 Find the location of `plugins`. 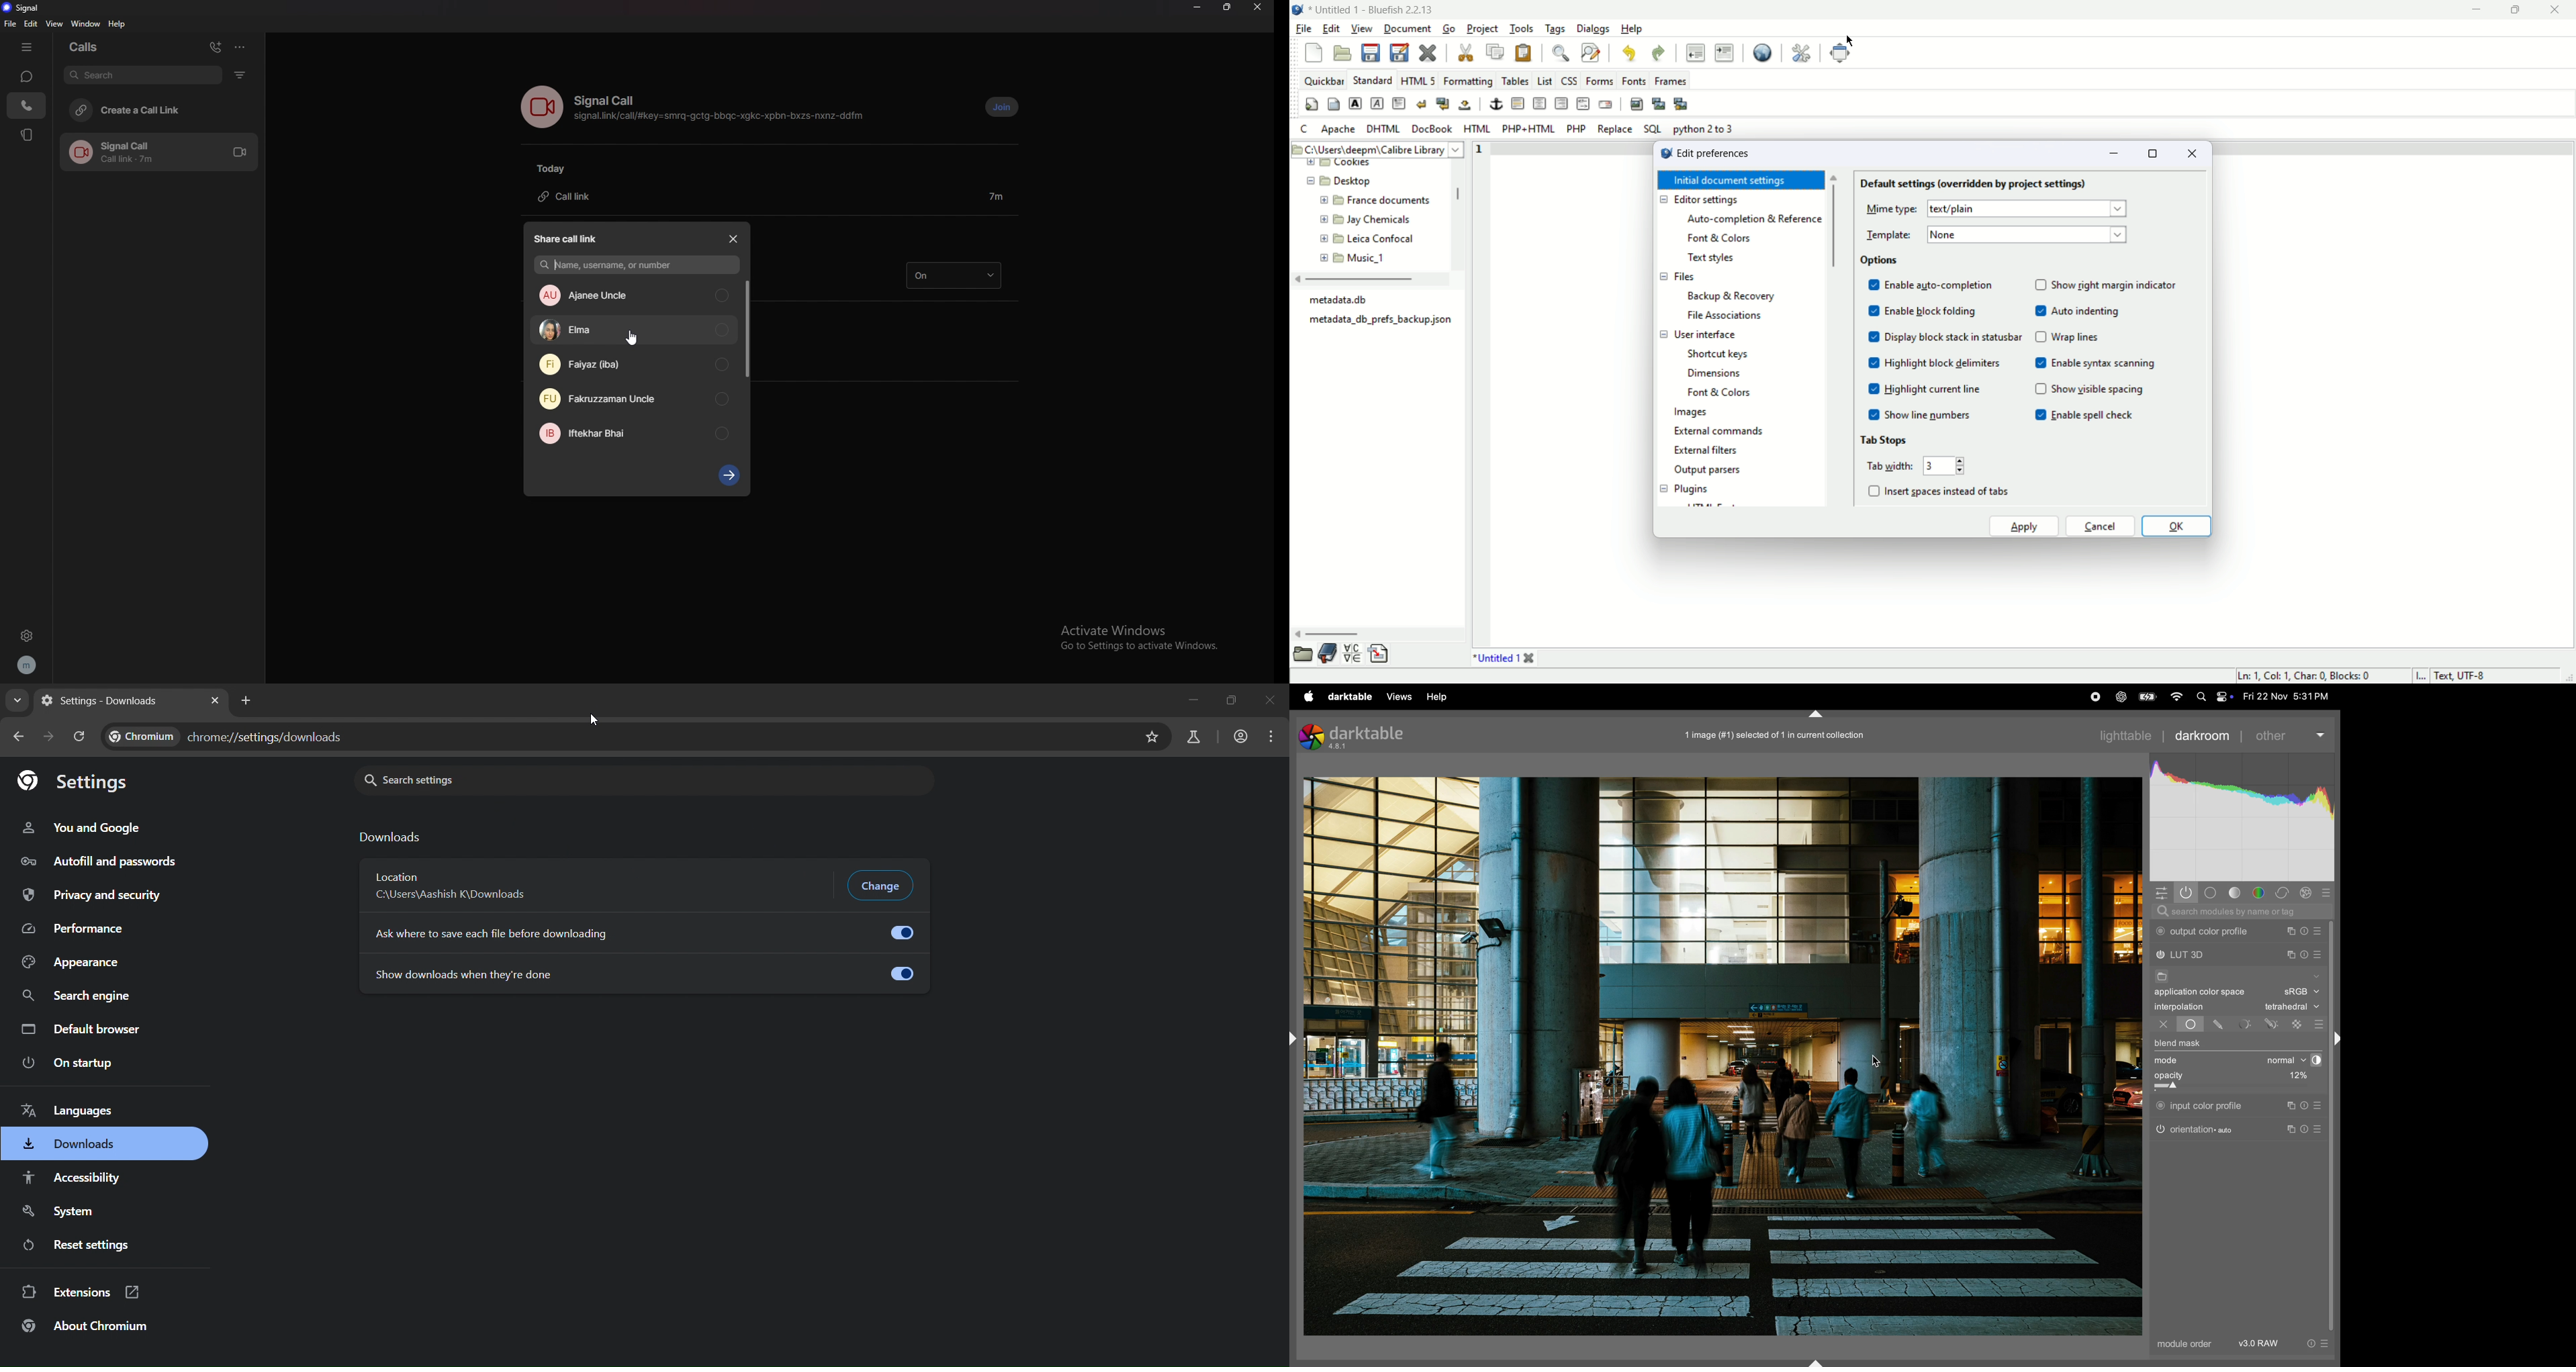

plugins is located at coordinates (1692, 489).